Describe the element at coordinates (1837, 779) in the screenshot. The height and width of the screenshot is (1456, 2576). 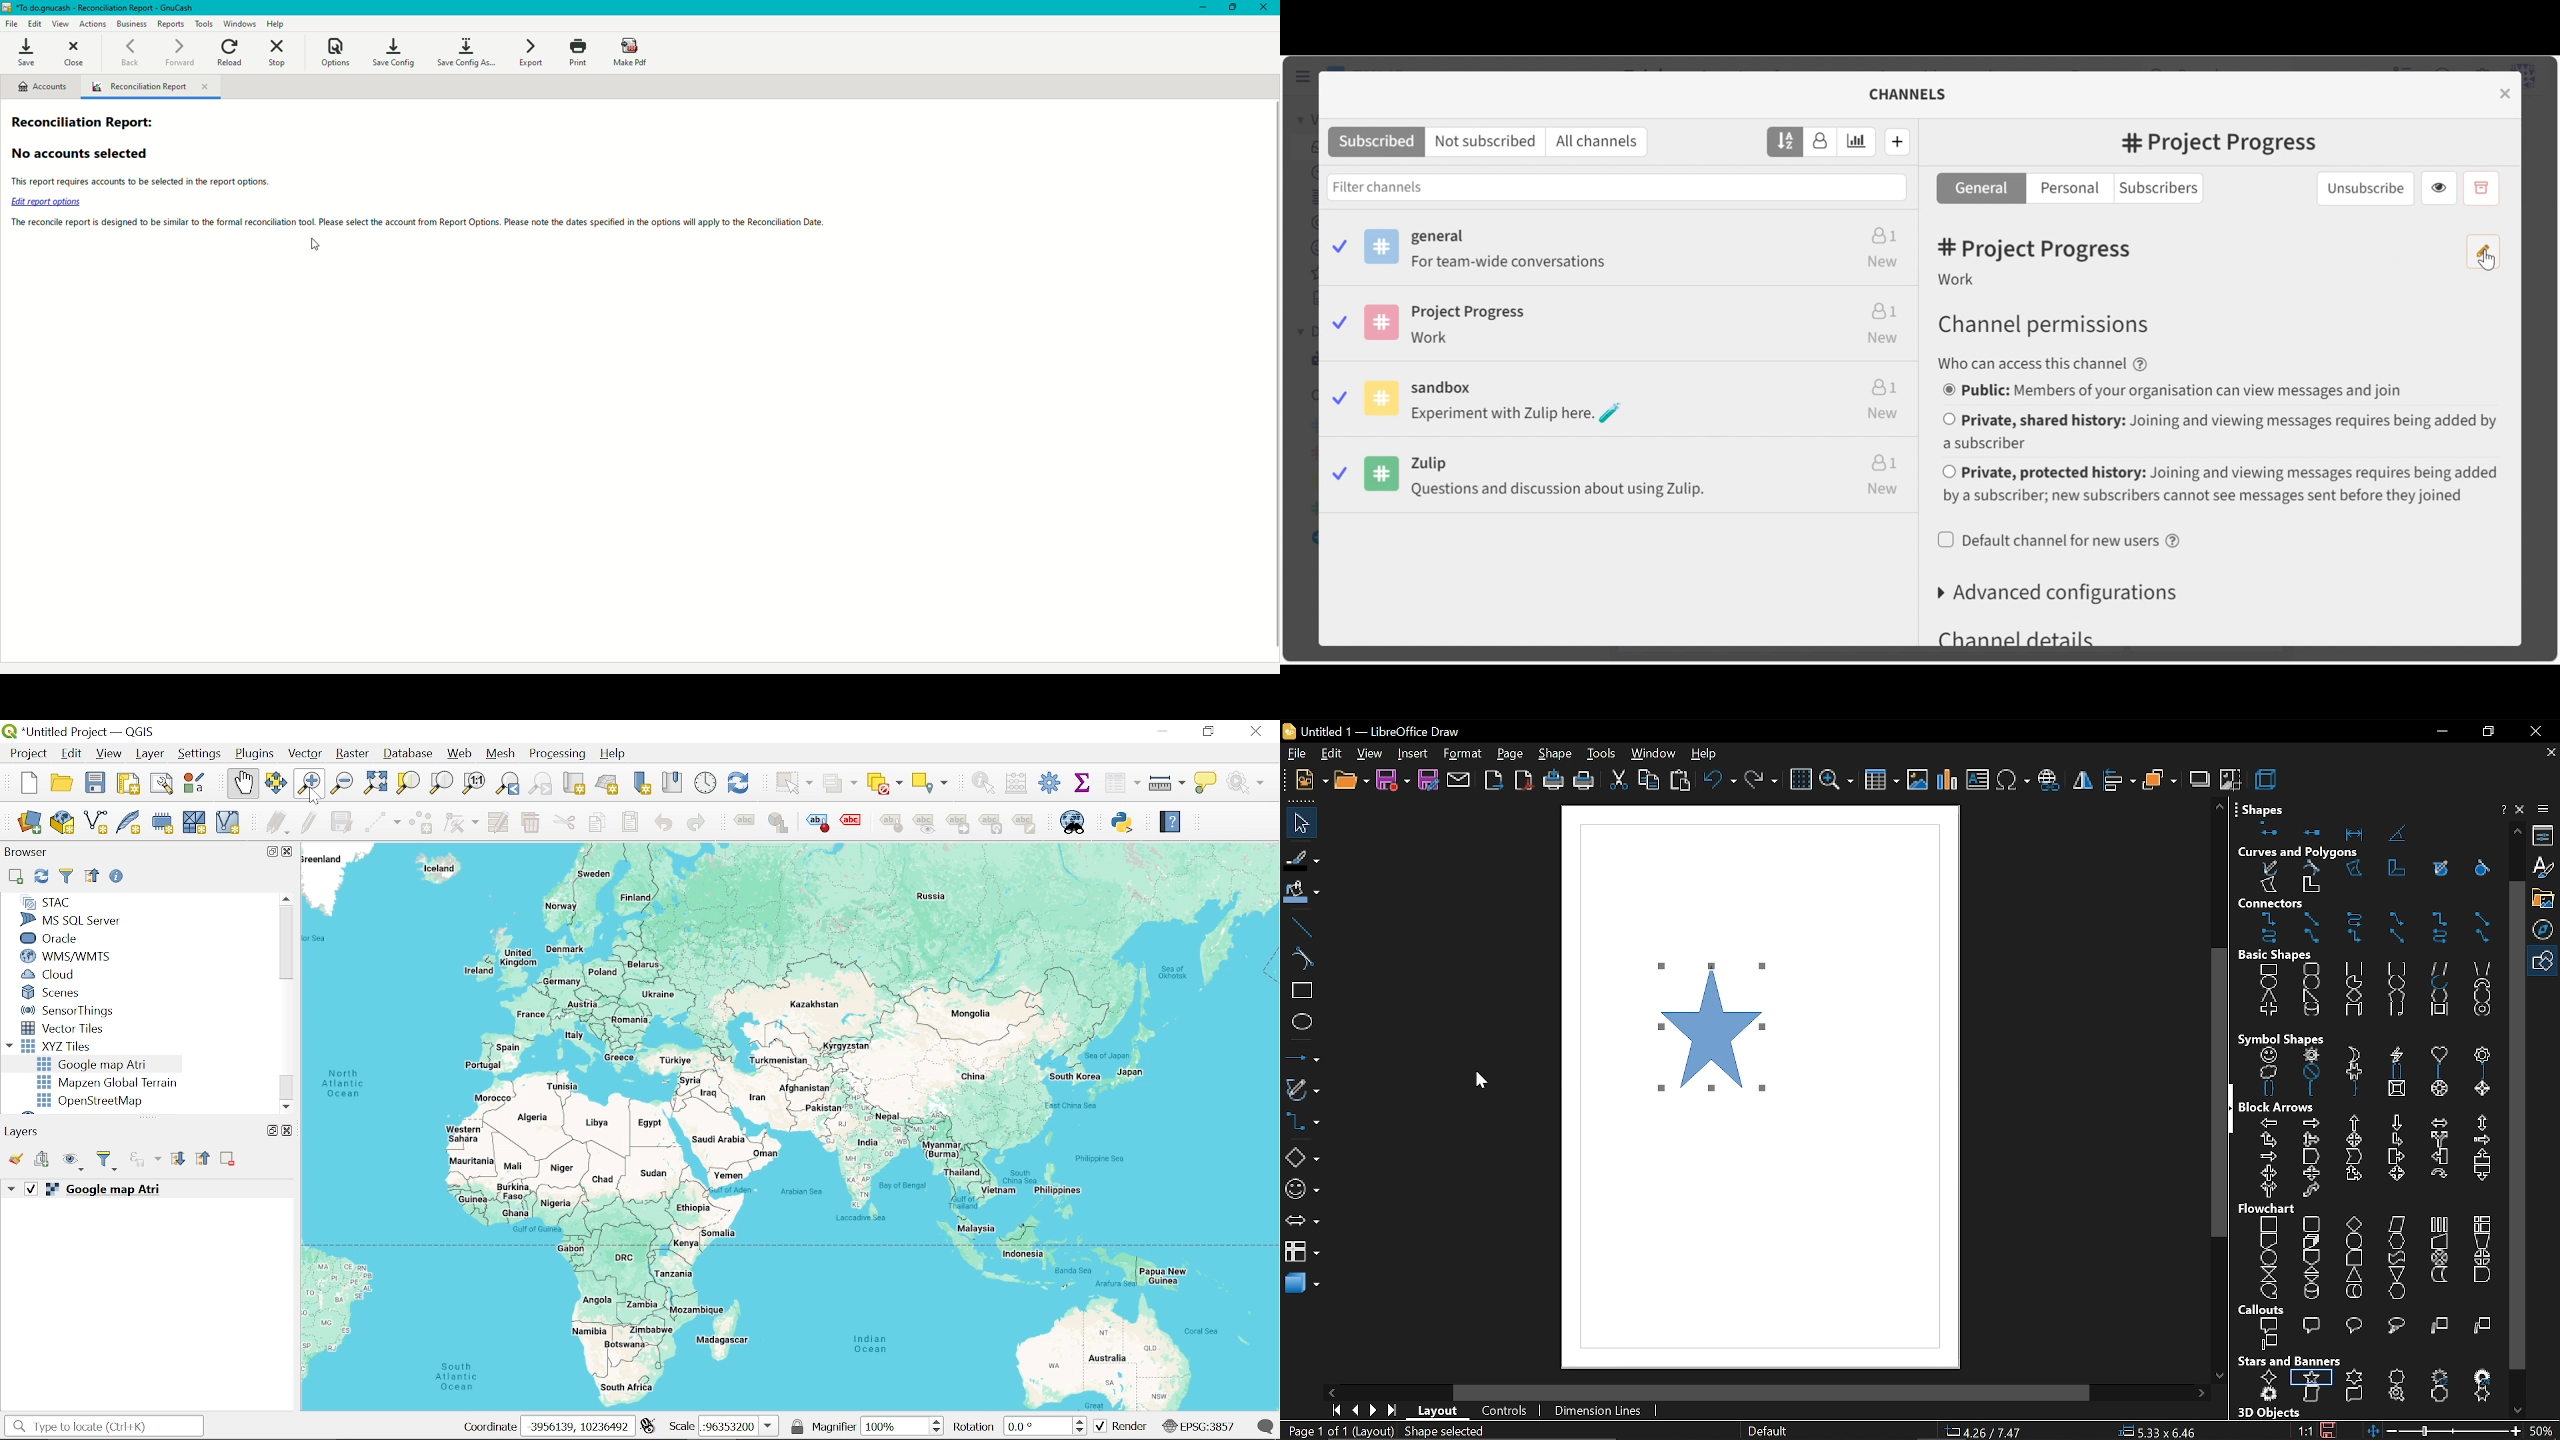
I see `zoom` at that location.